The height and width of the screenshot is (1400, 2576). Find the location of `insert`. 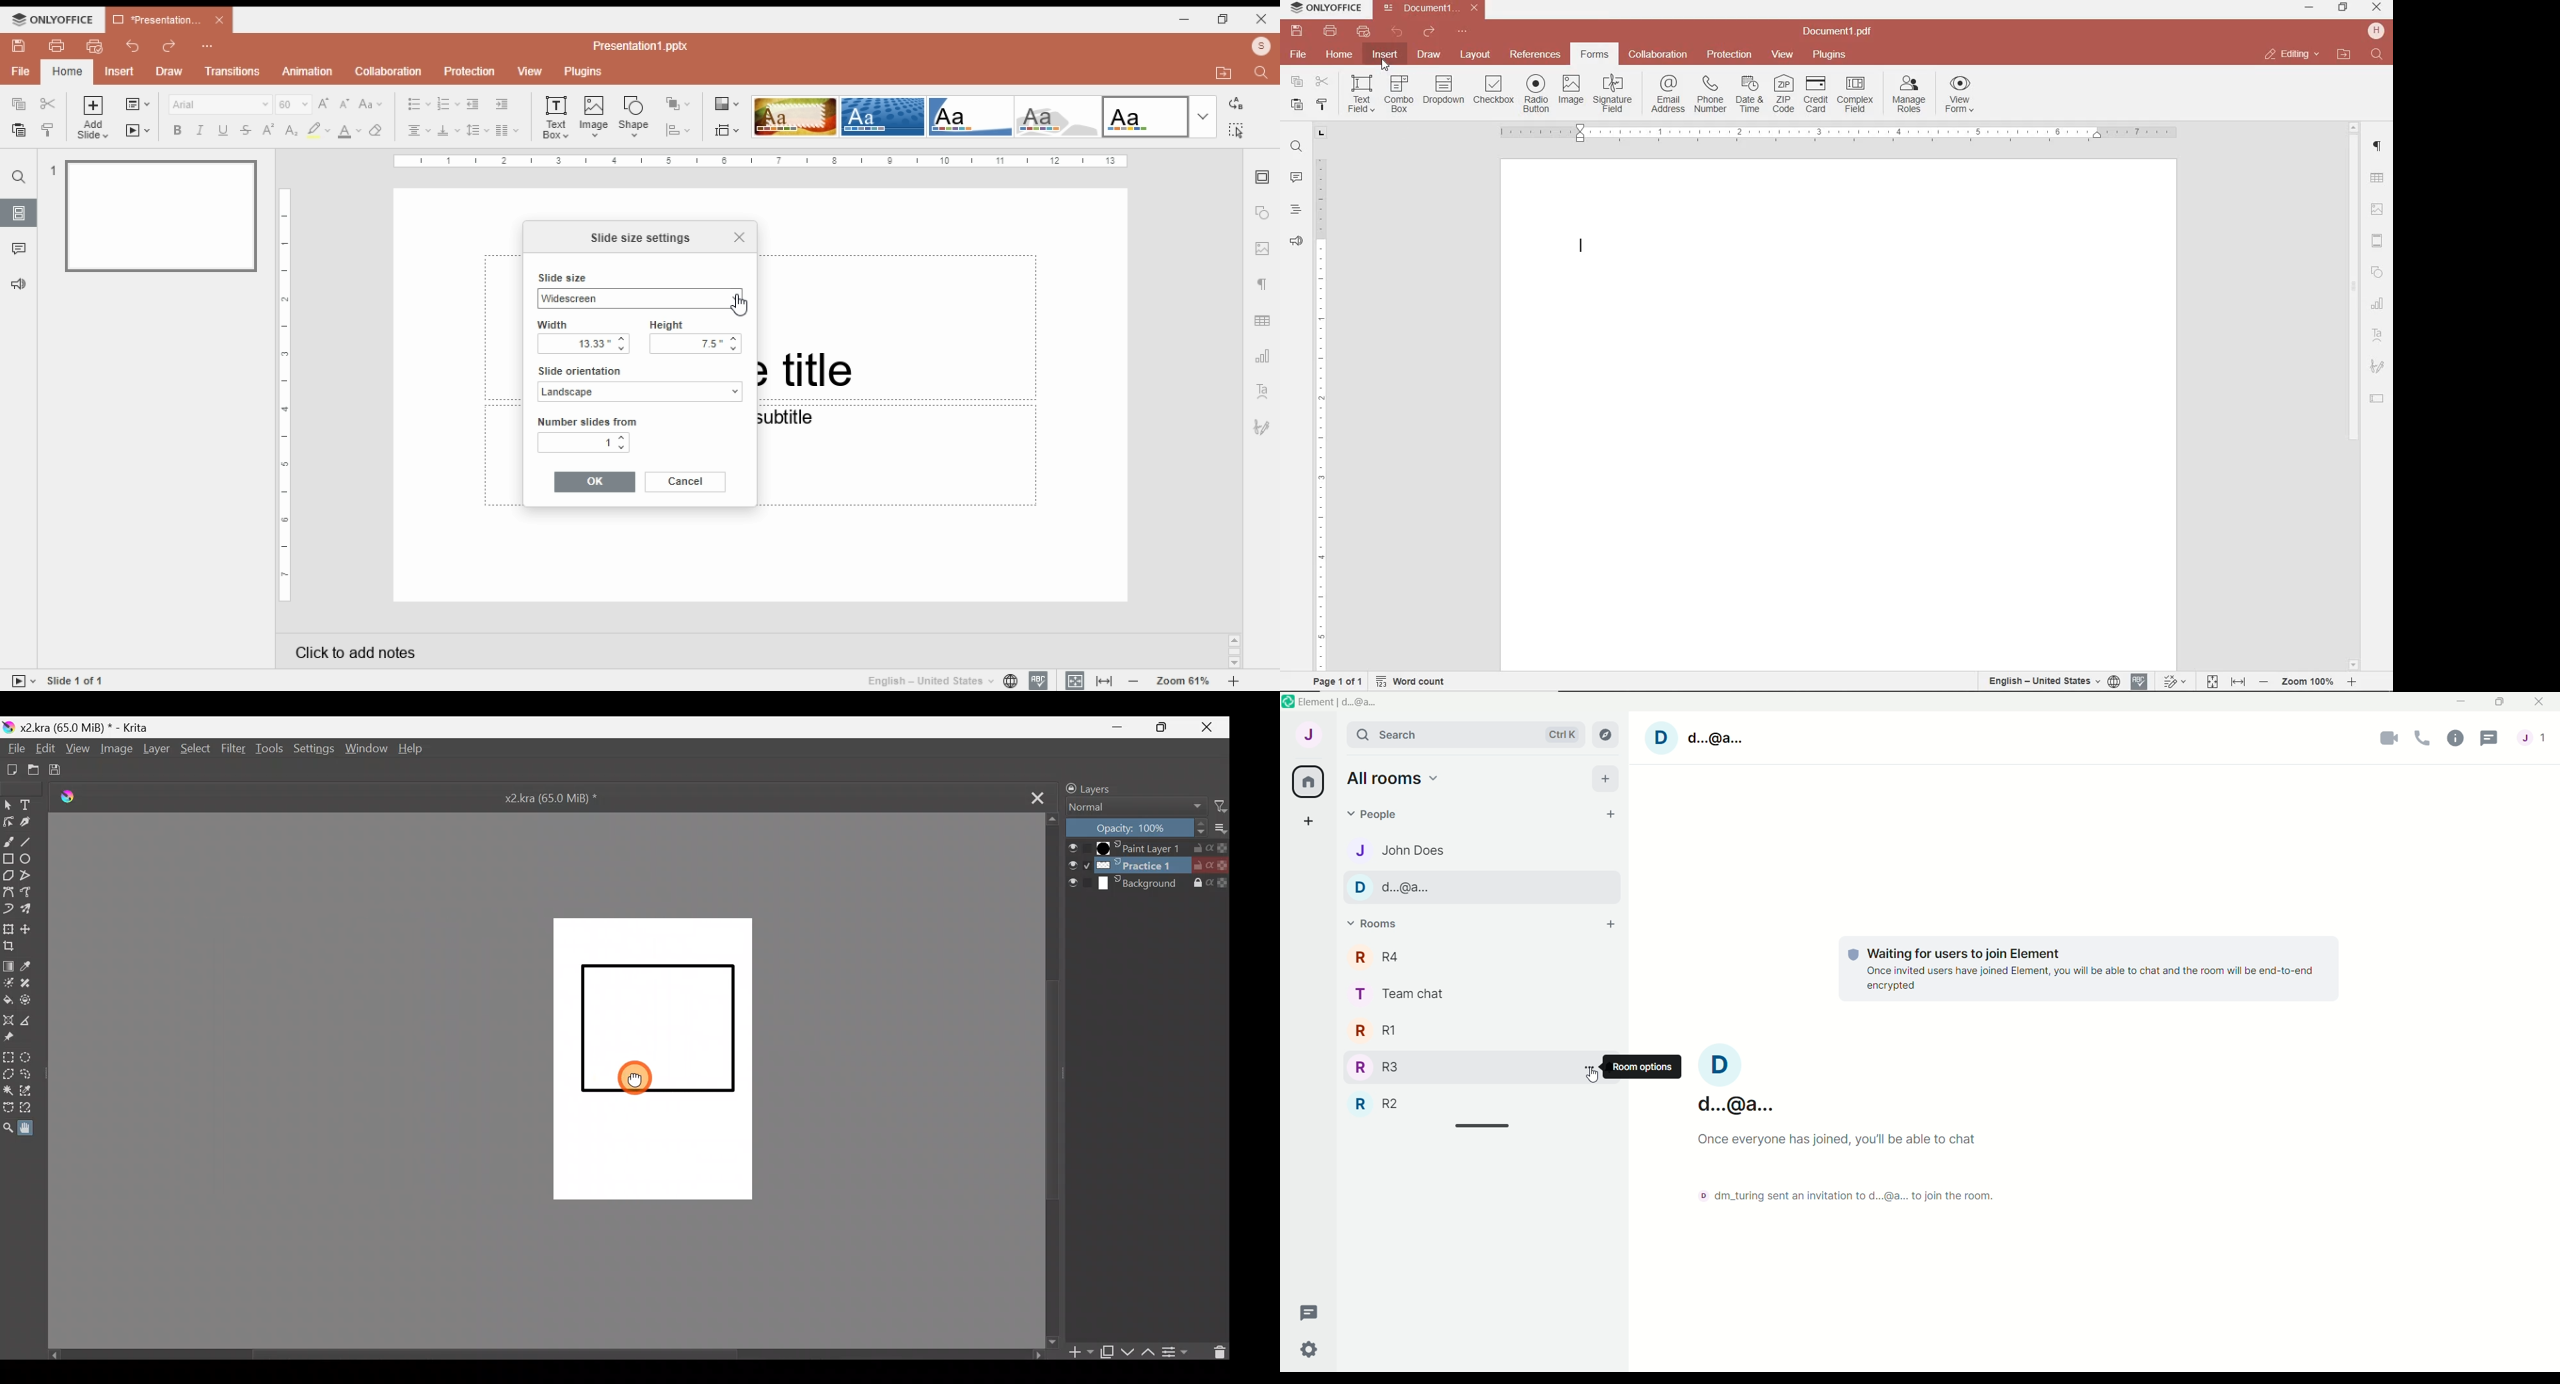

insert is located at coordinates (120, 72).